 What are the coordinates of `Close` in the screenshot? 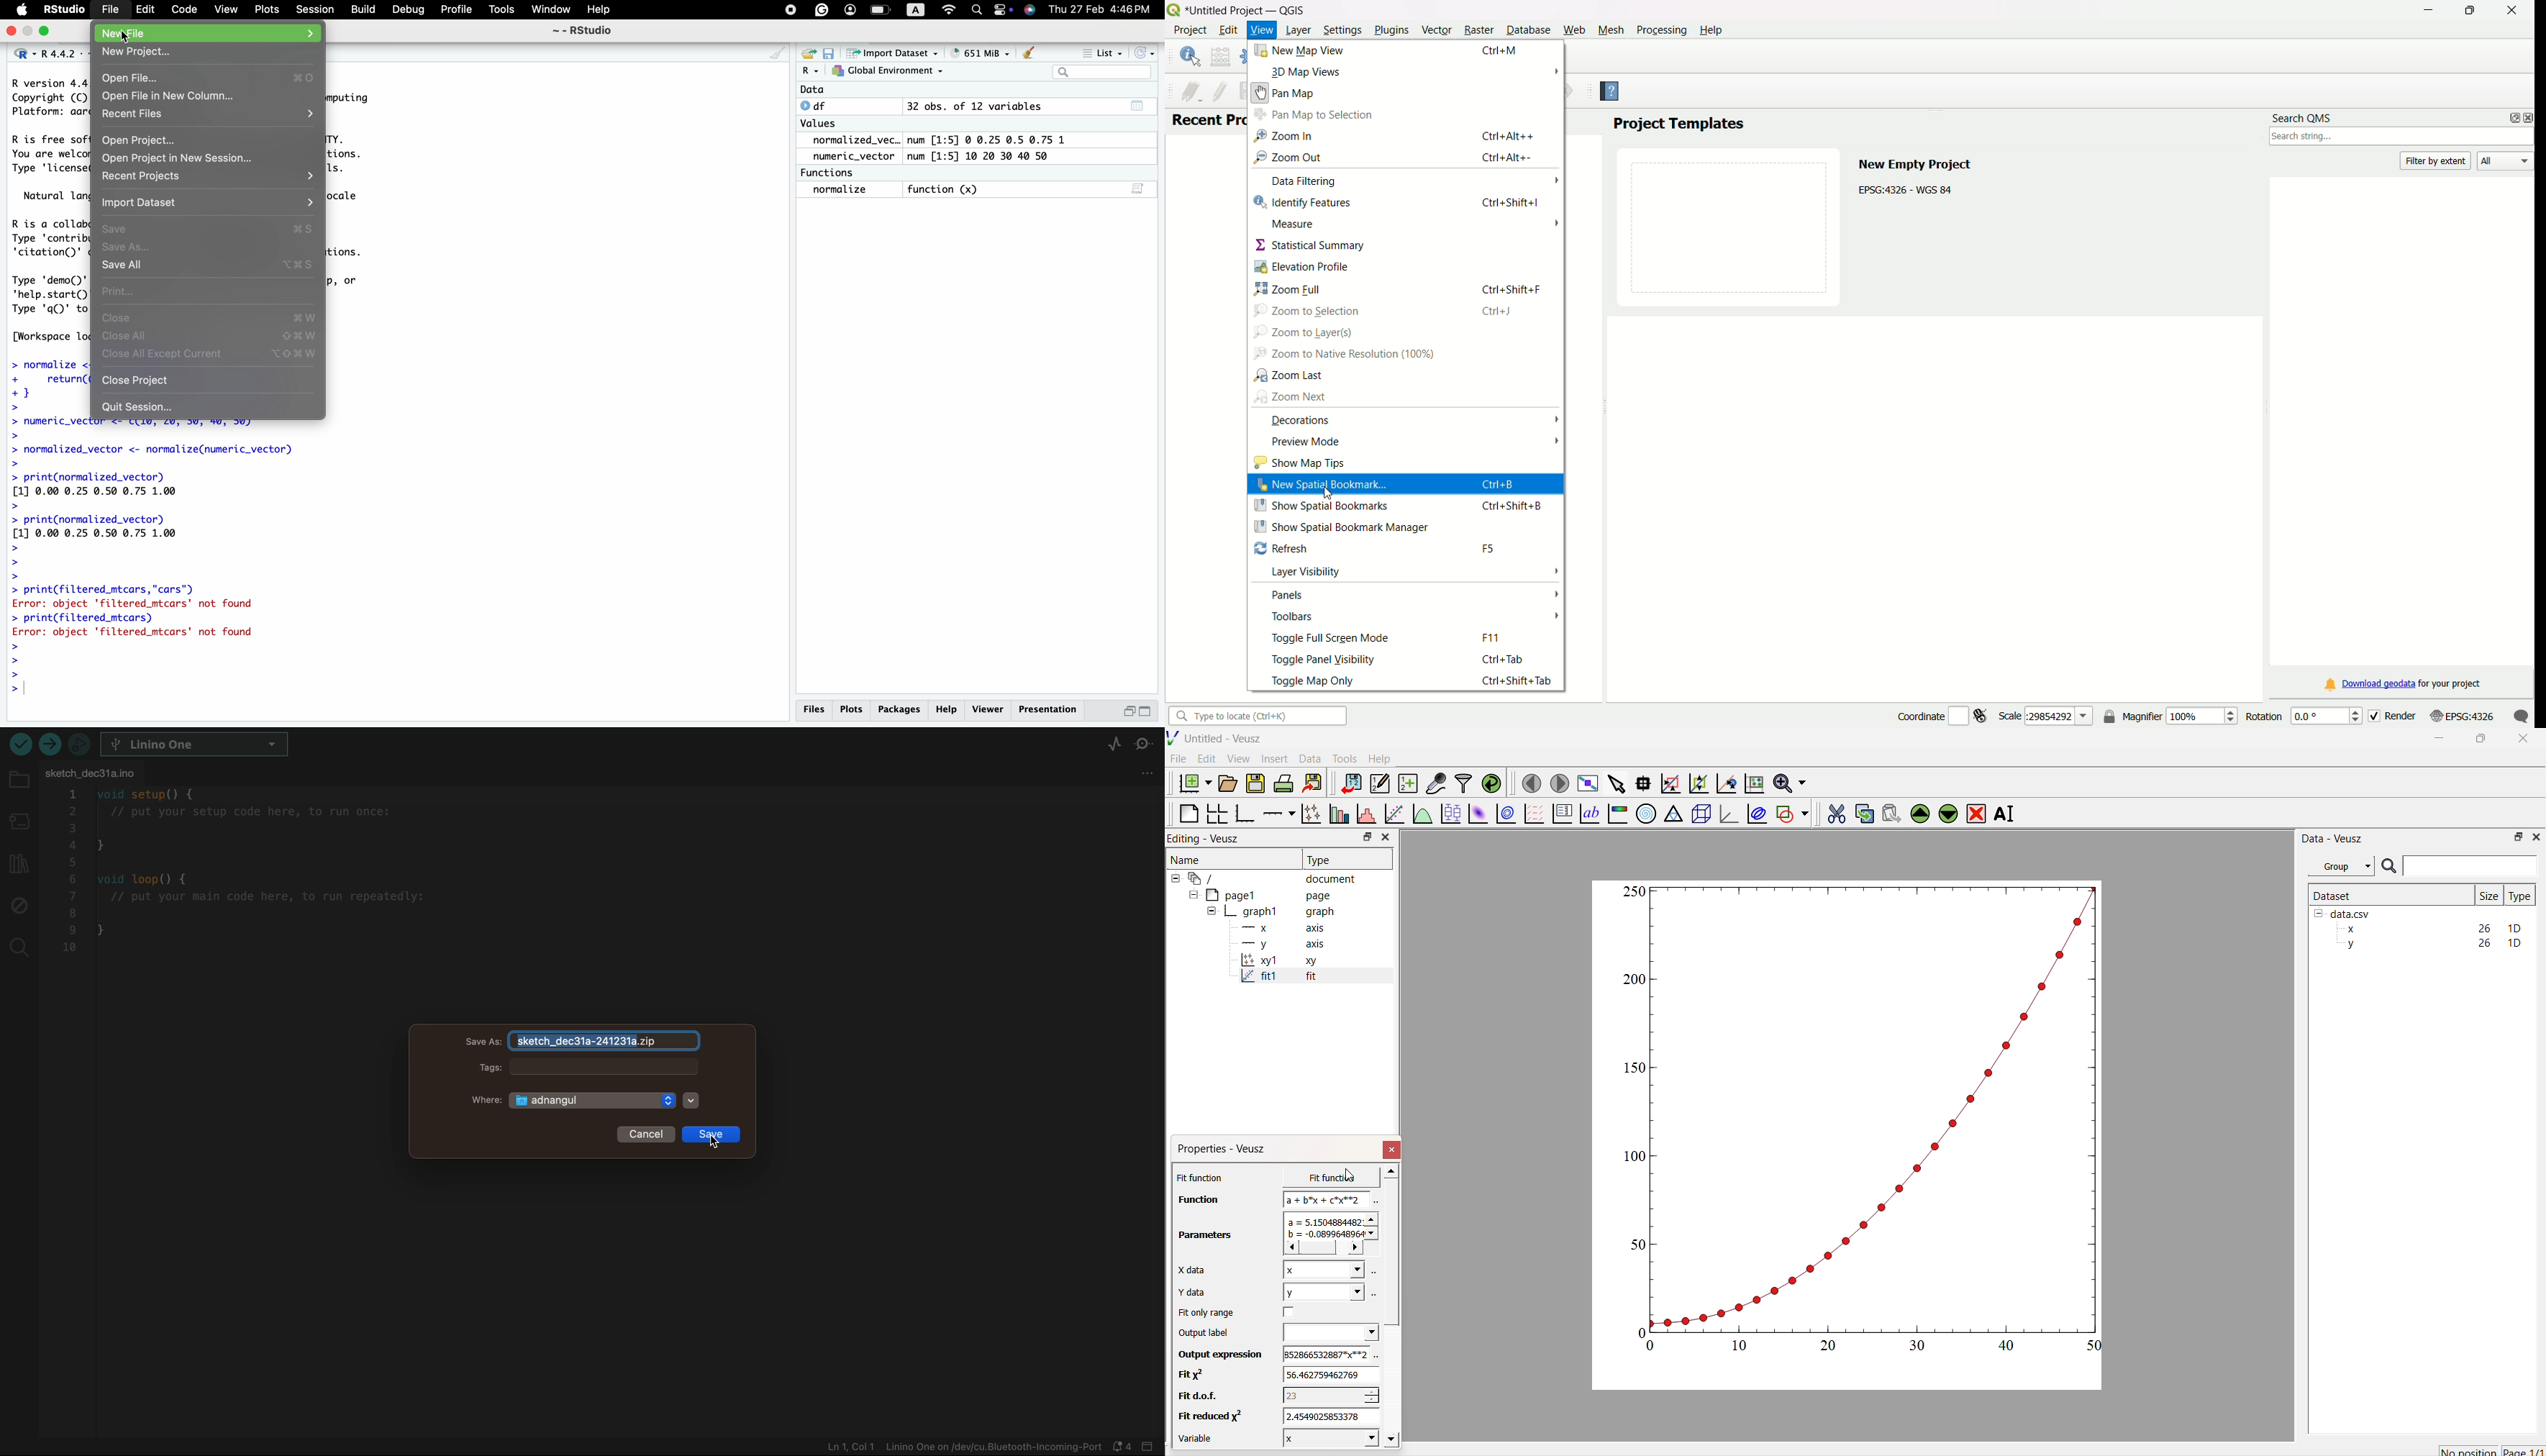 It's located at (2509, 11).